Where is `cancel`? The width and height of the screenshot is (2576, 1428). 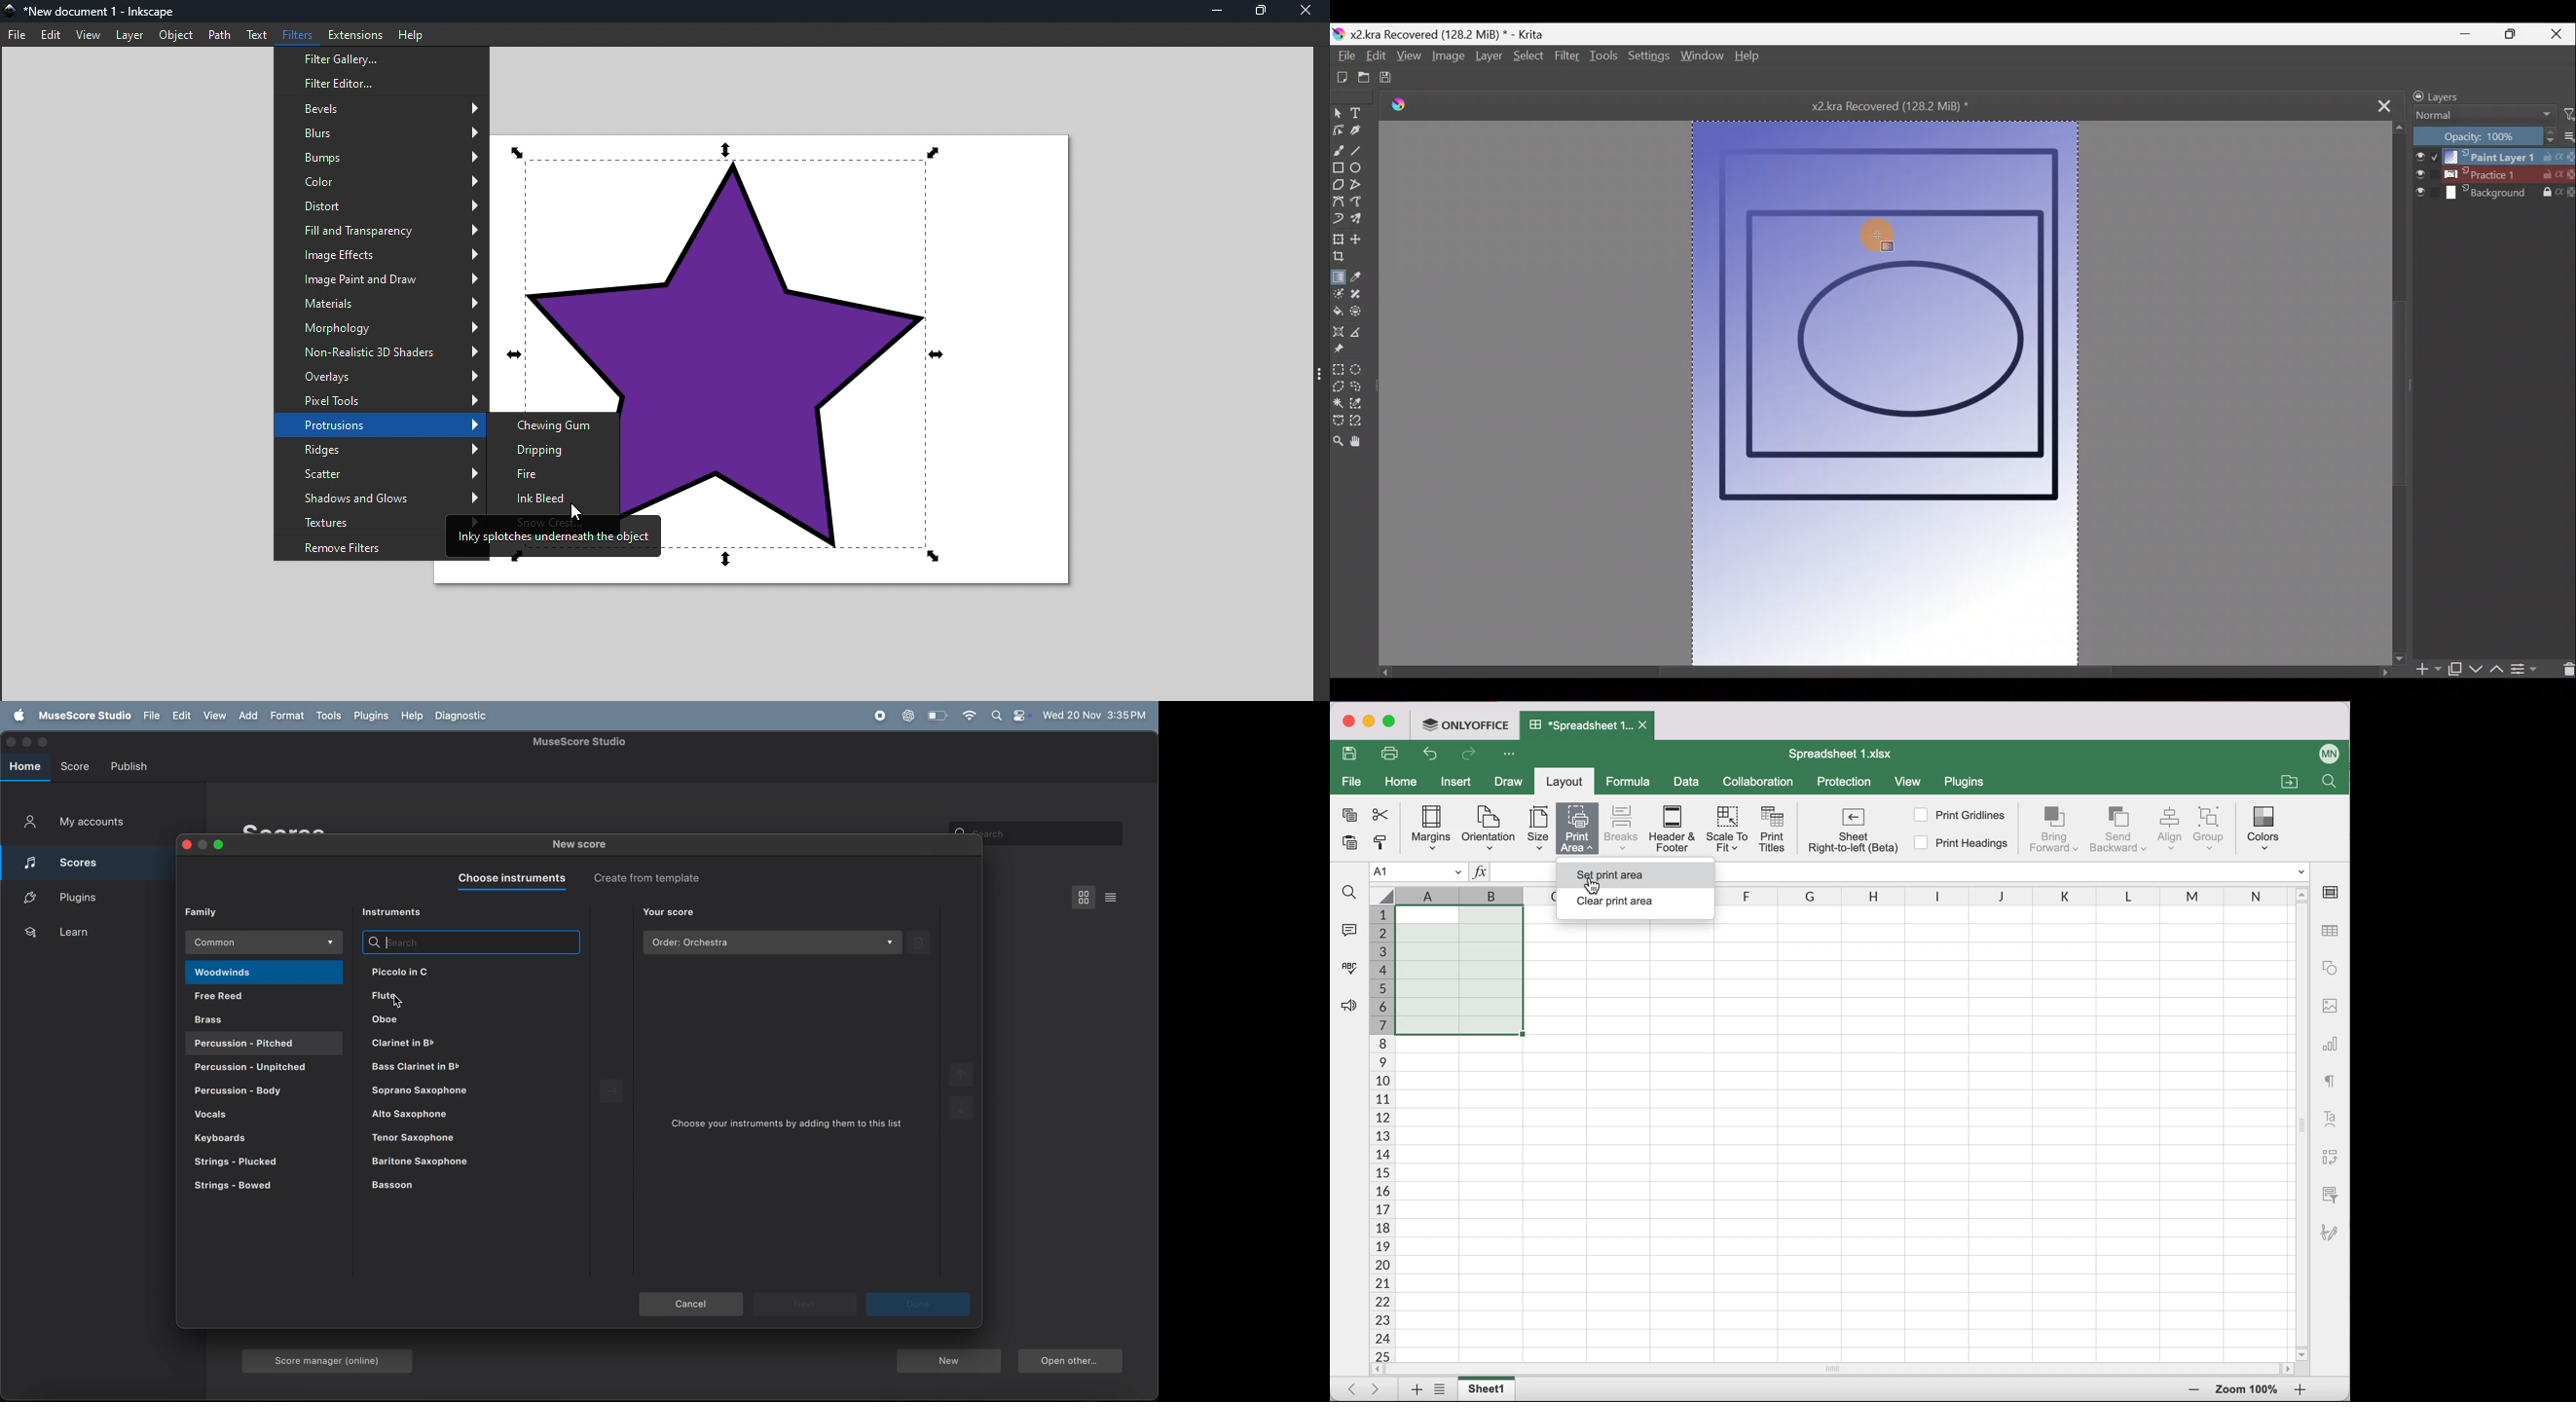 cancel is located at coordinates (692, 1305).